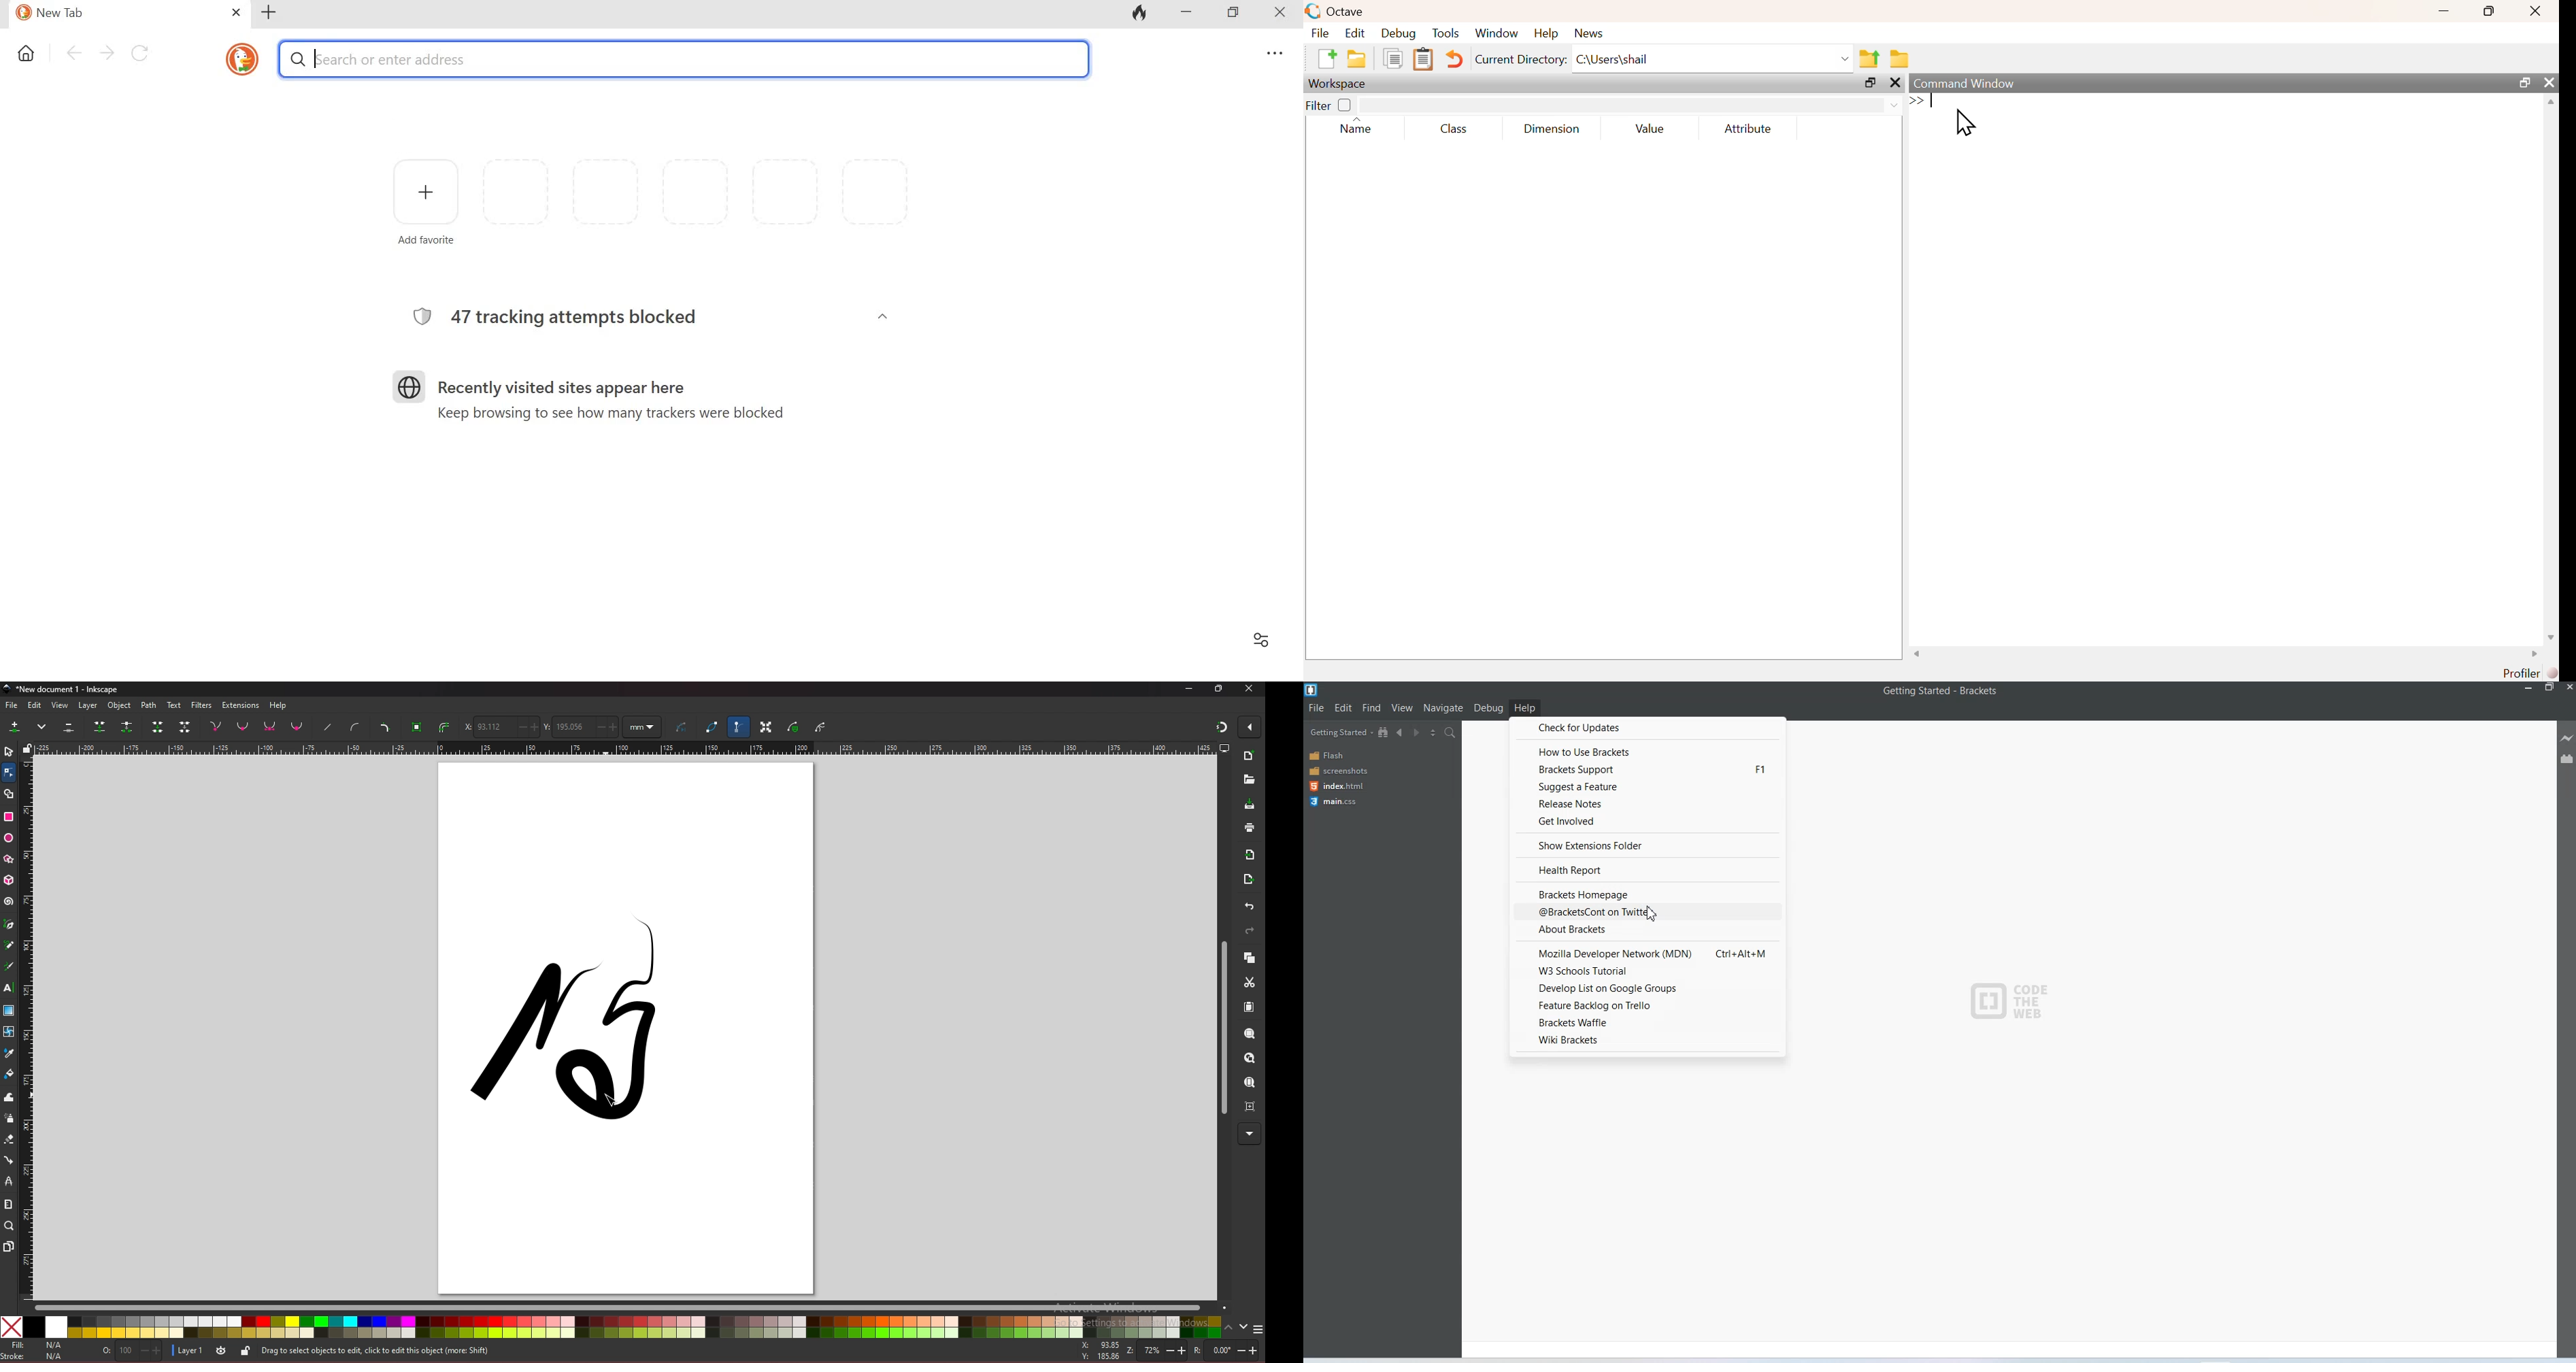  Describe the element at coordinates (17, 726) in the screenshot. I see `add node` at that location.